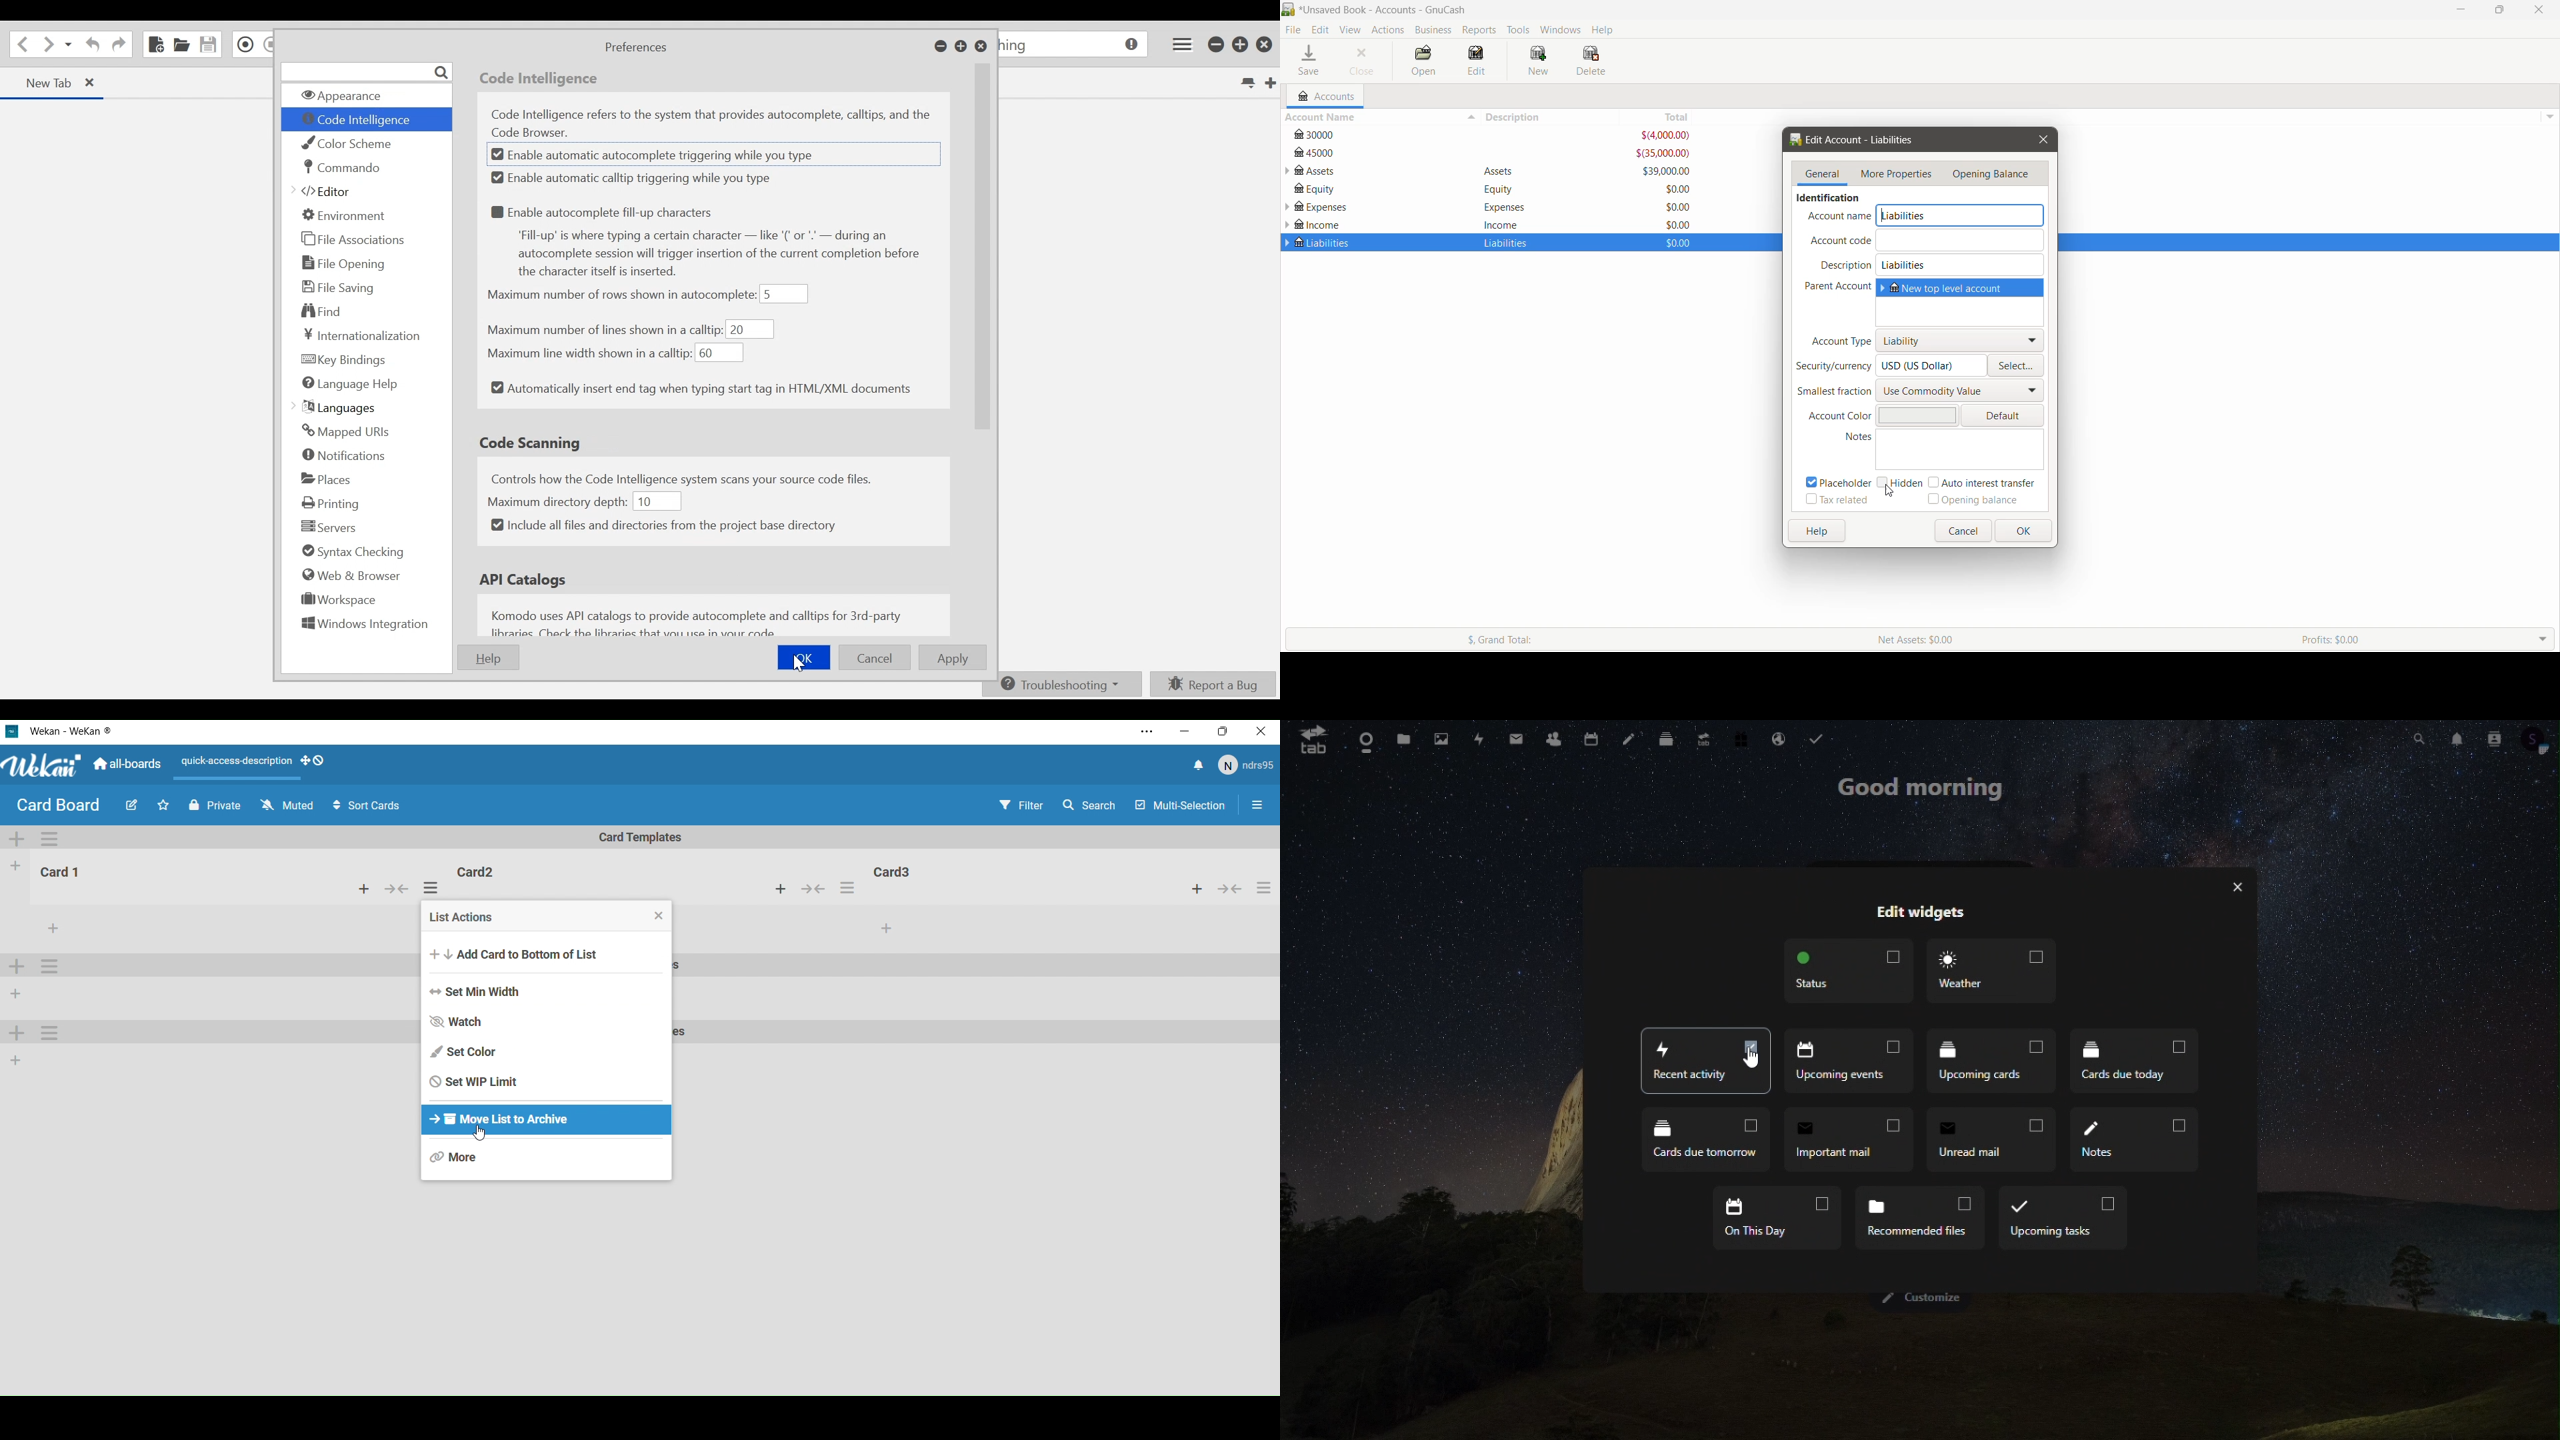 Image resolution: width=2576 pixels, height=1456 pixels. What do you see at coordinates (1989, 971) in the screenshot?
I see `weather` at bounding box center [1989, 971].